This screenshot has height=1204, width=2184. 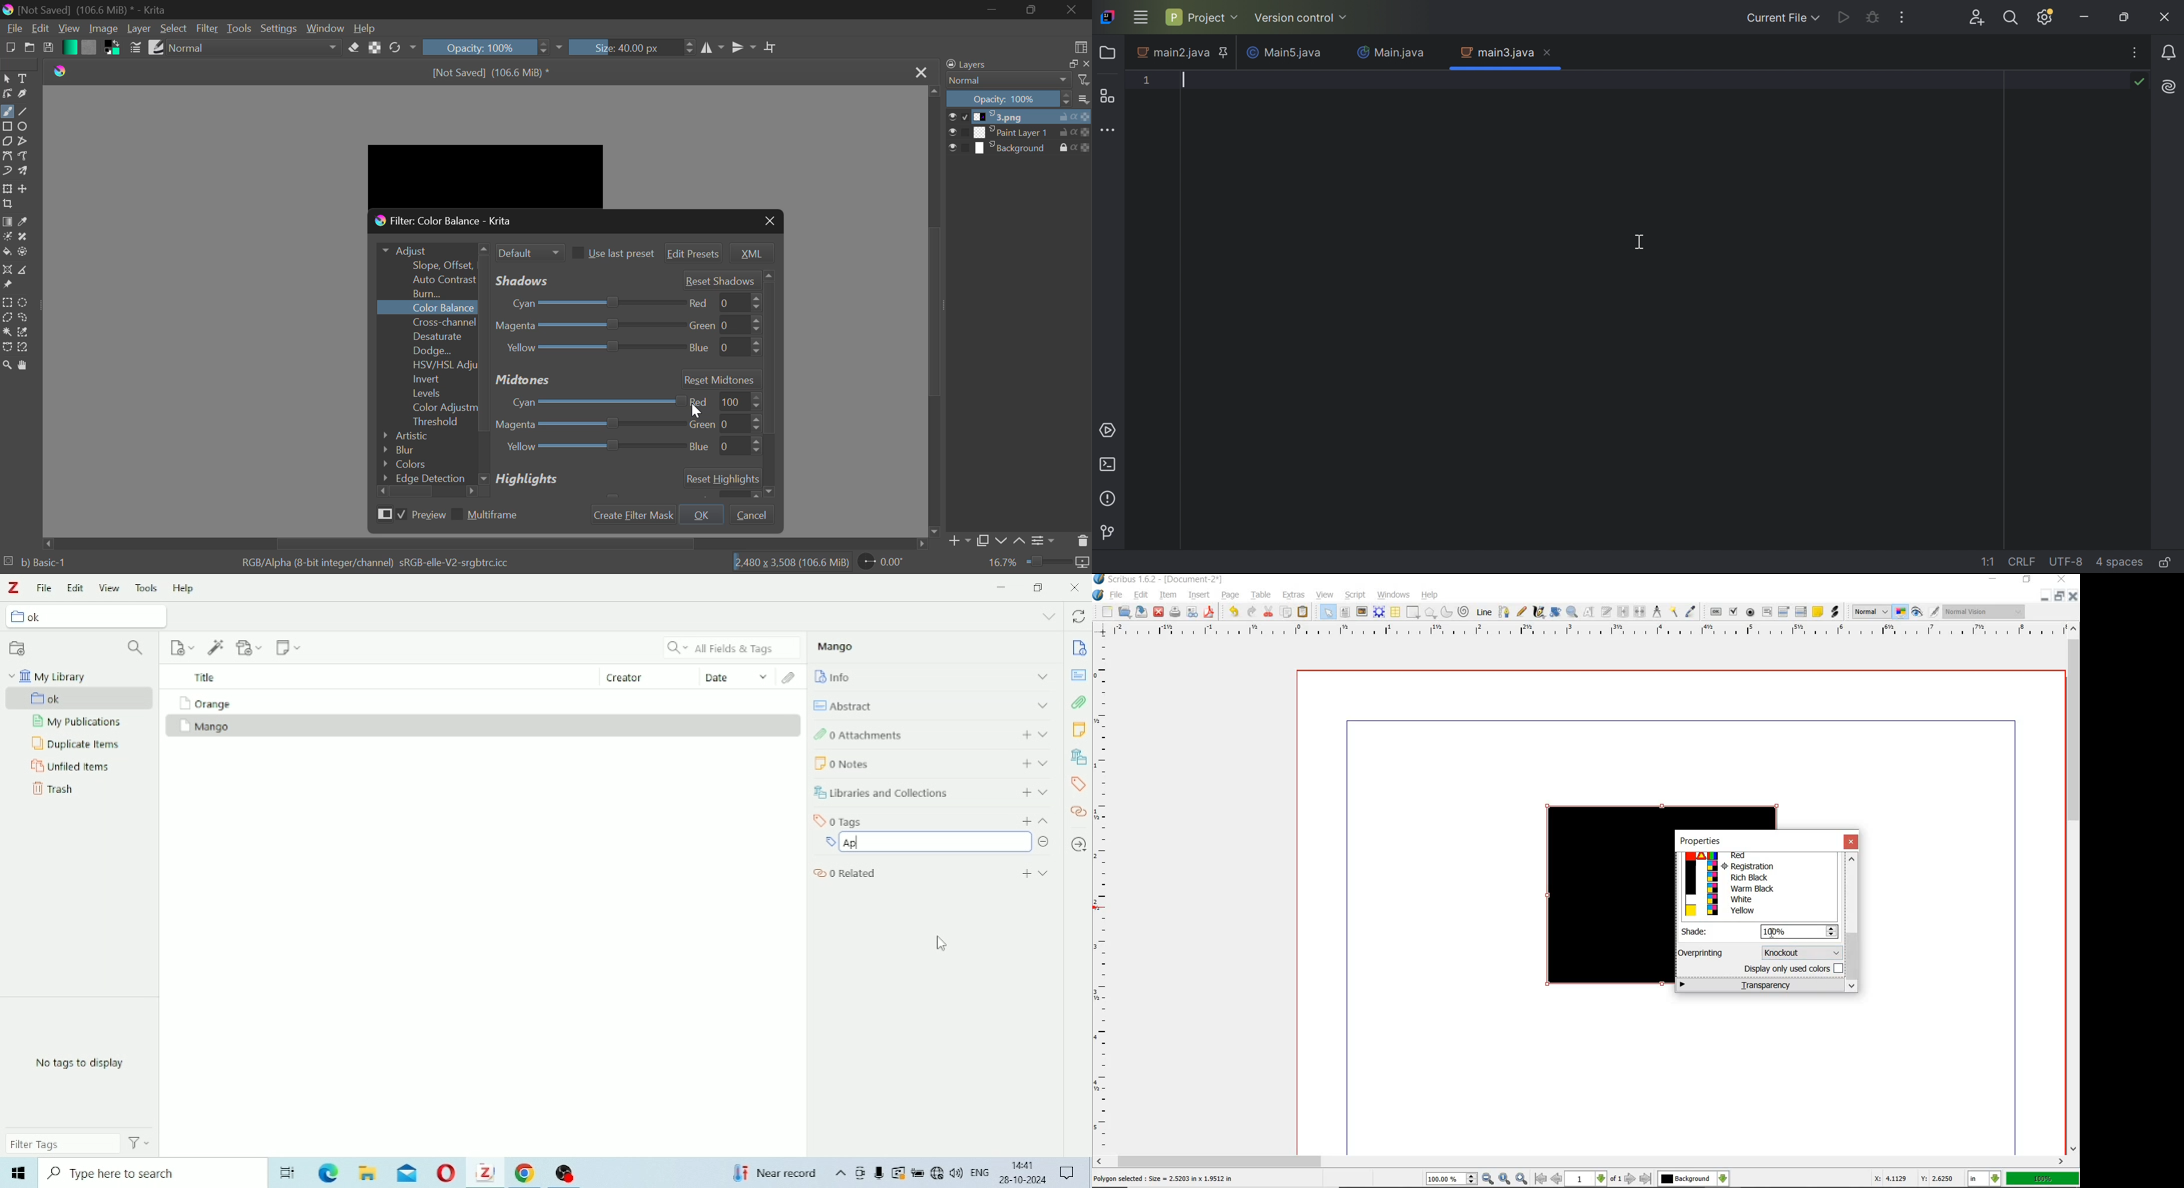 I want to click on Registration, so click(x=1758, y=866).